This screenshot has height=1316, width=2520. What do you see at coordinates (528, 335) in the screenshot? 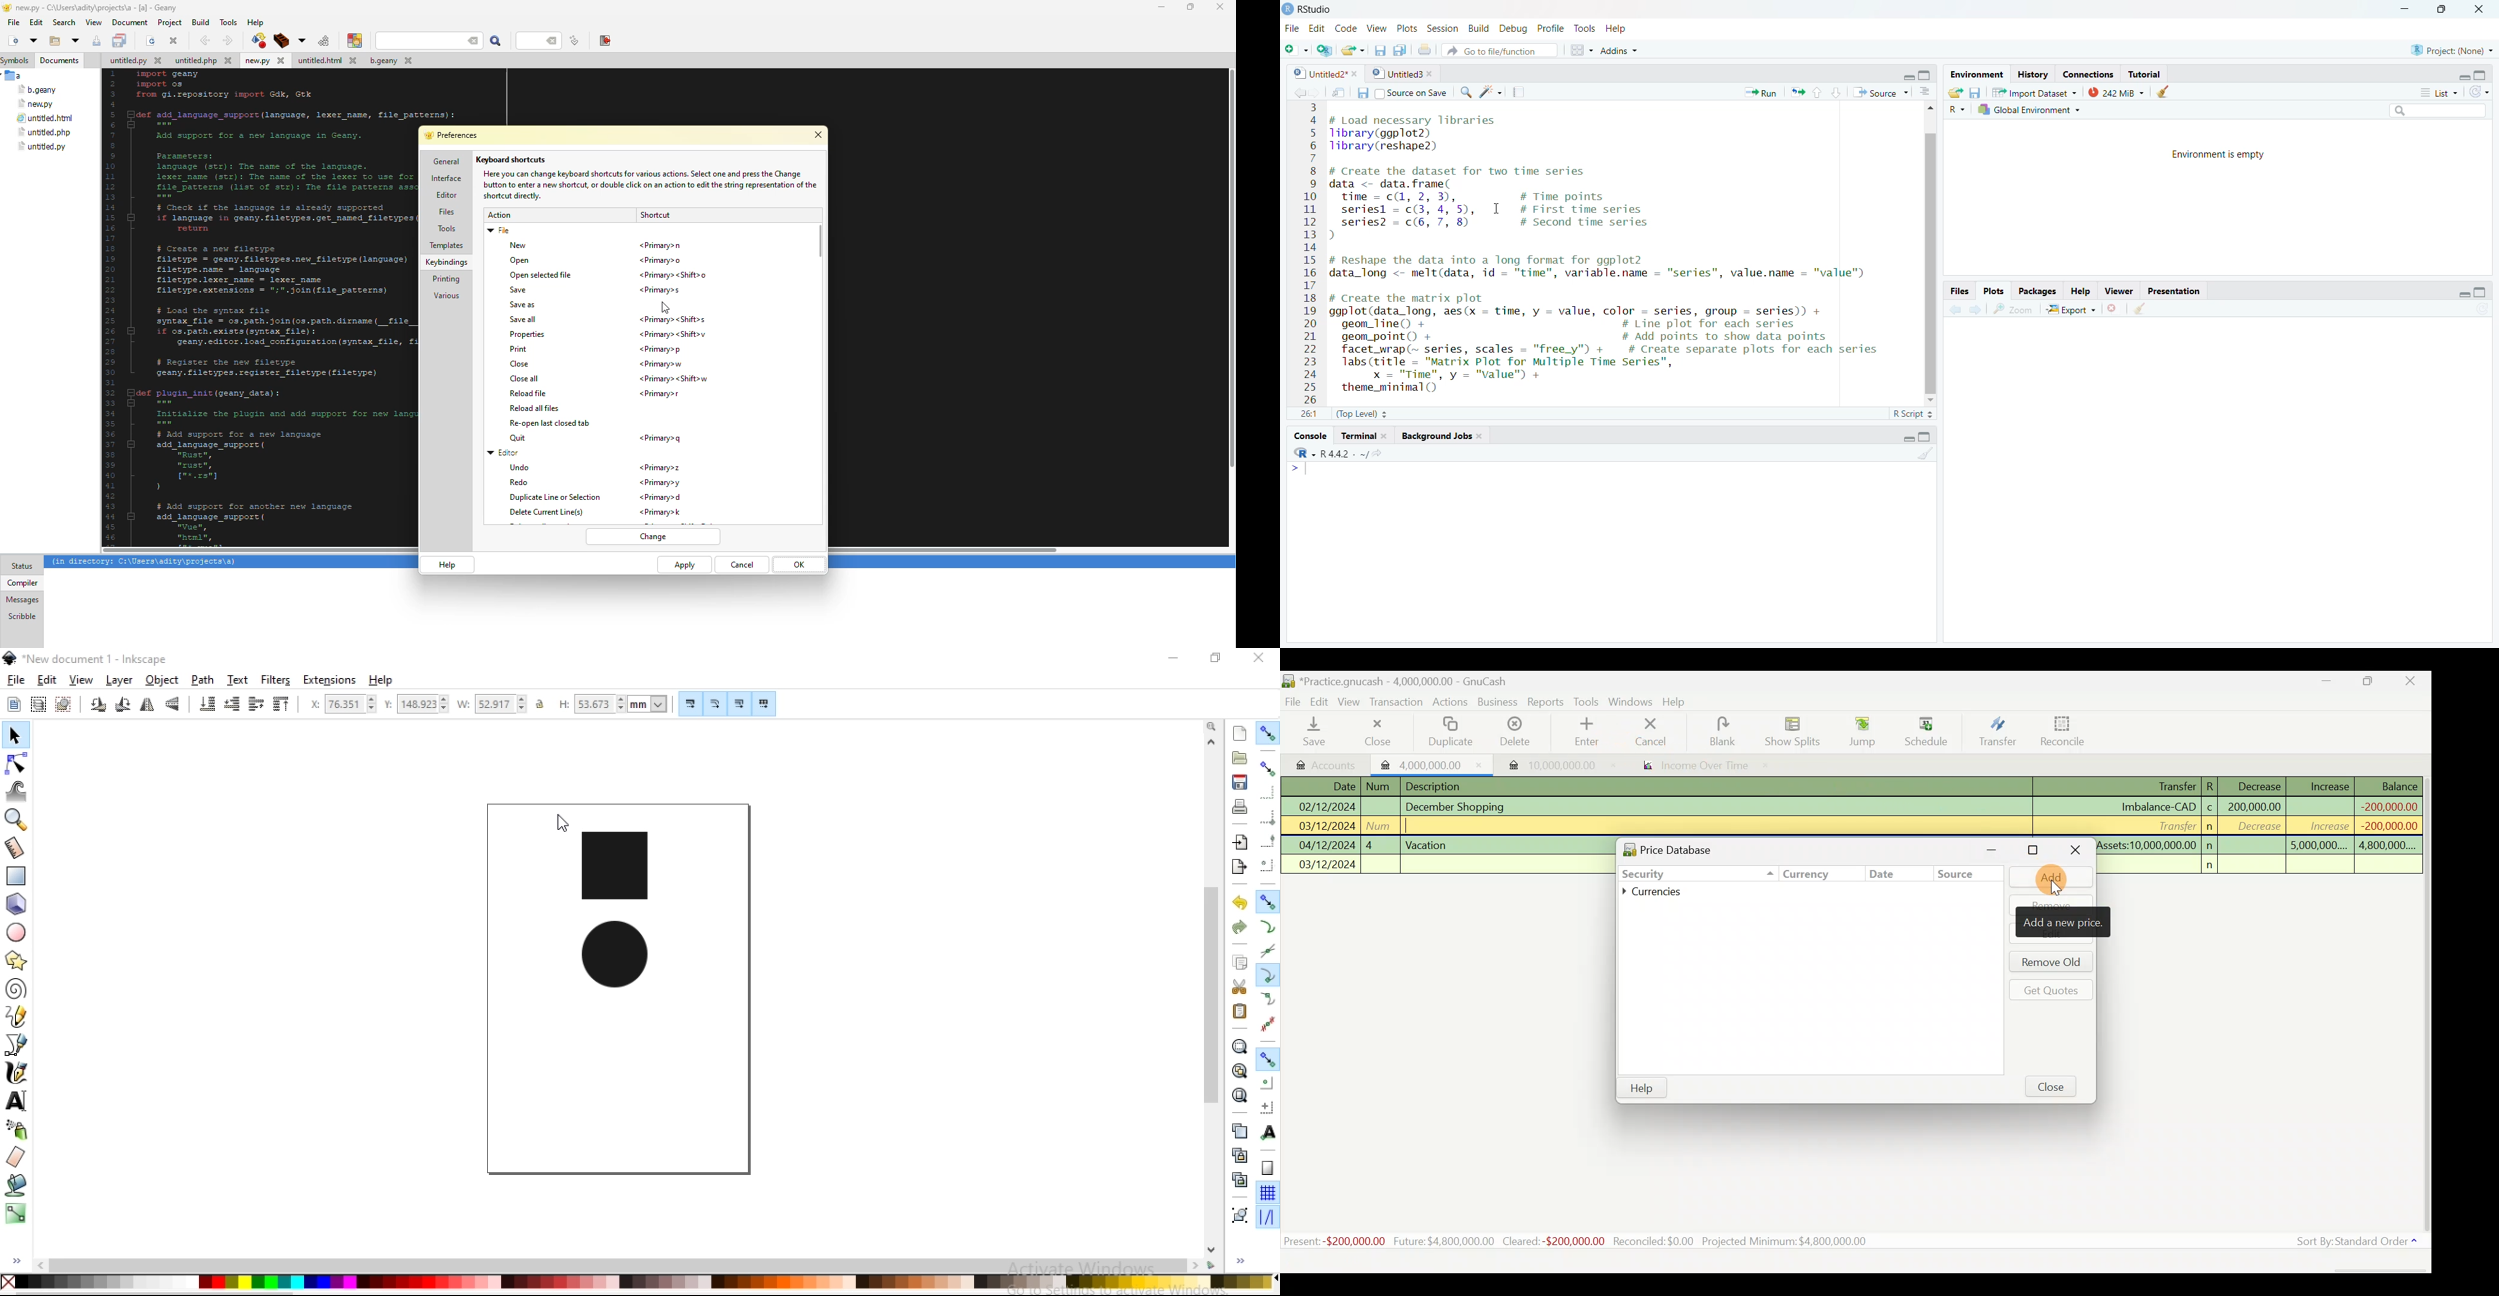
I see `properties` at bounding box center [528, 335].